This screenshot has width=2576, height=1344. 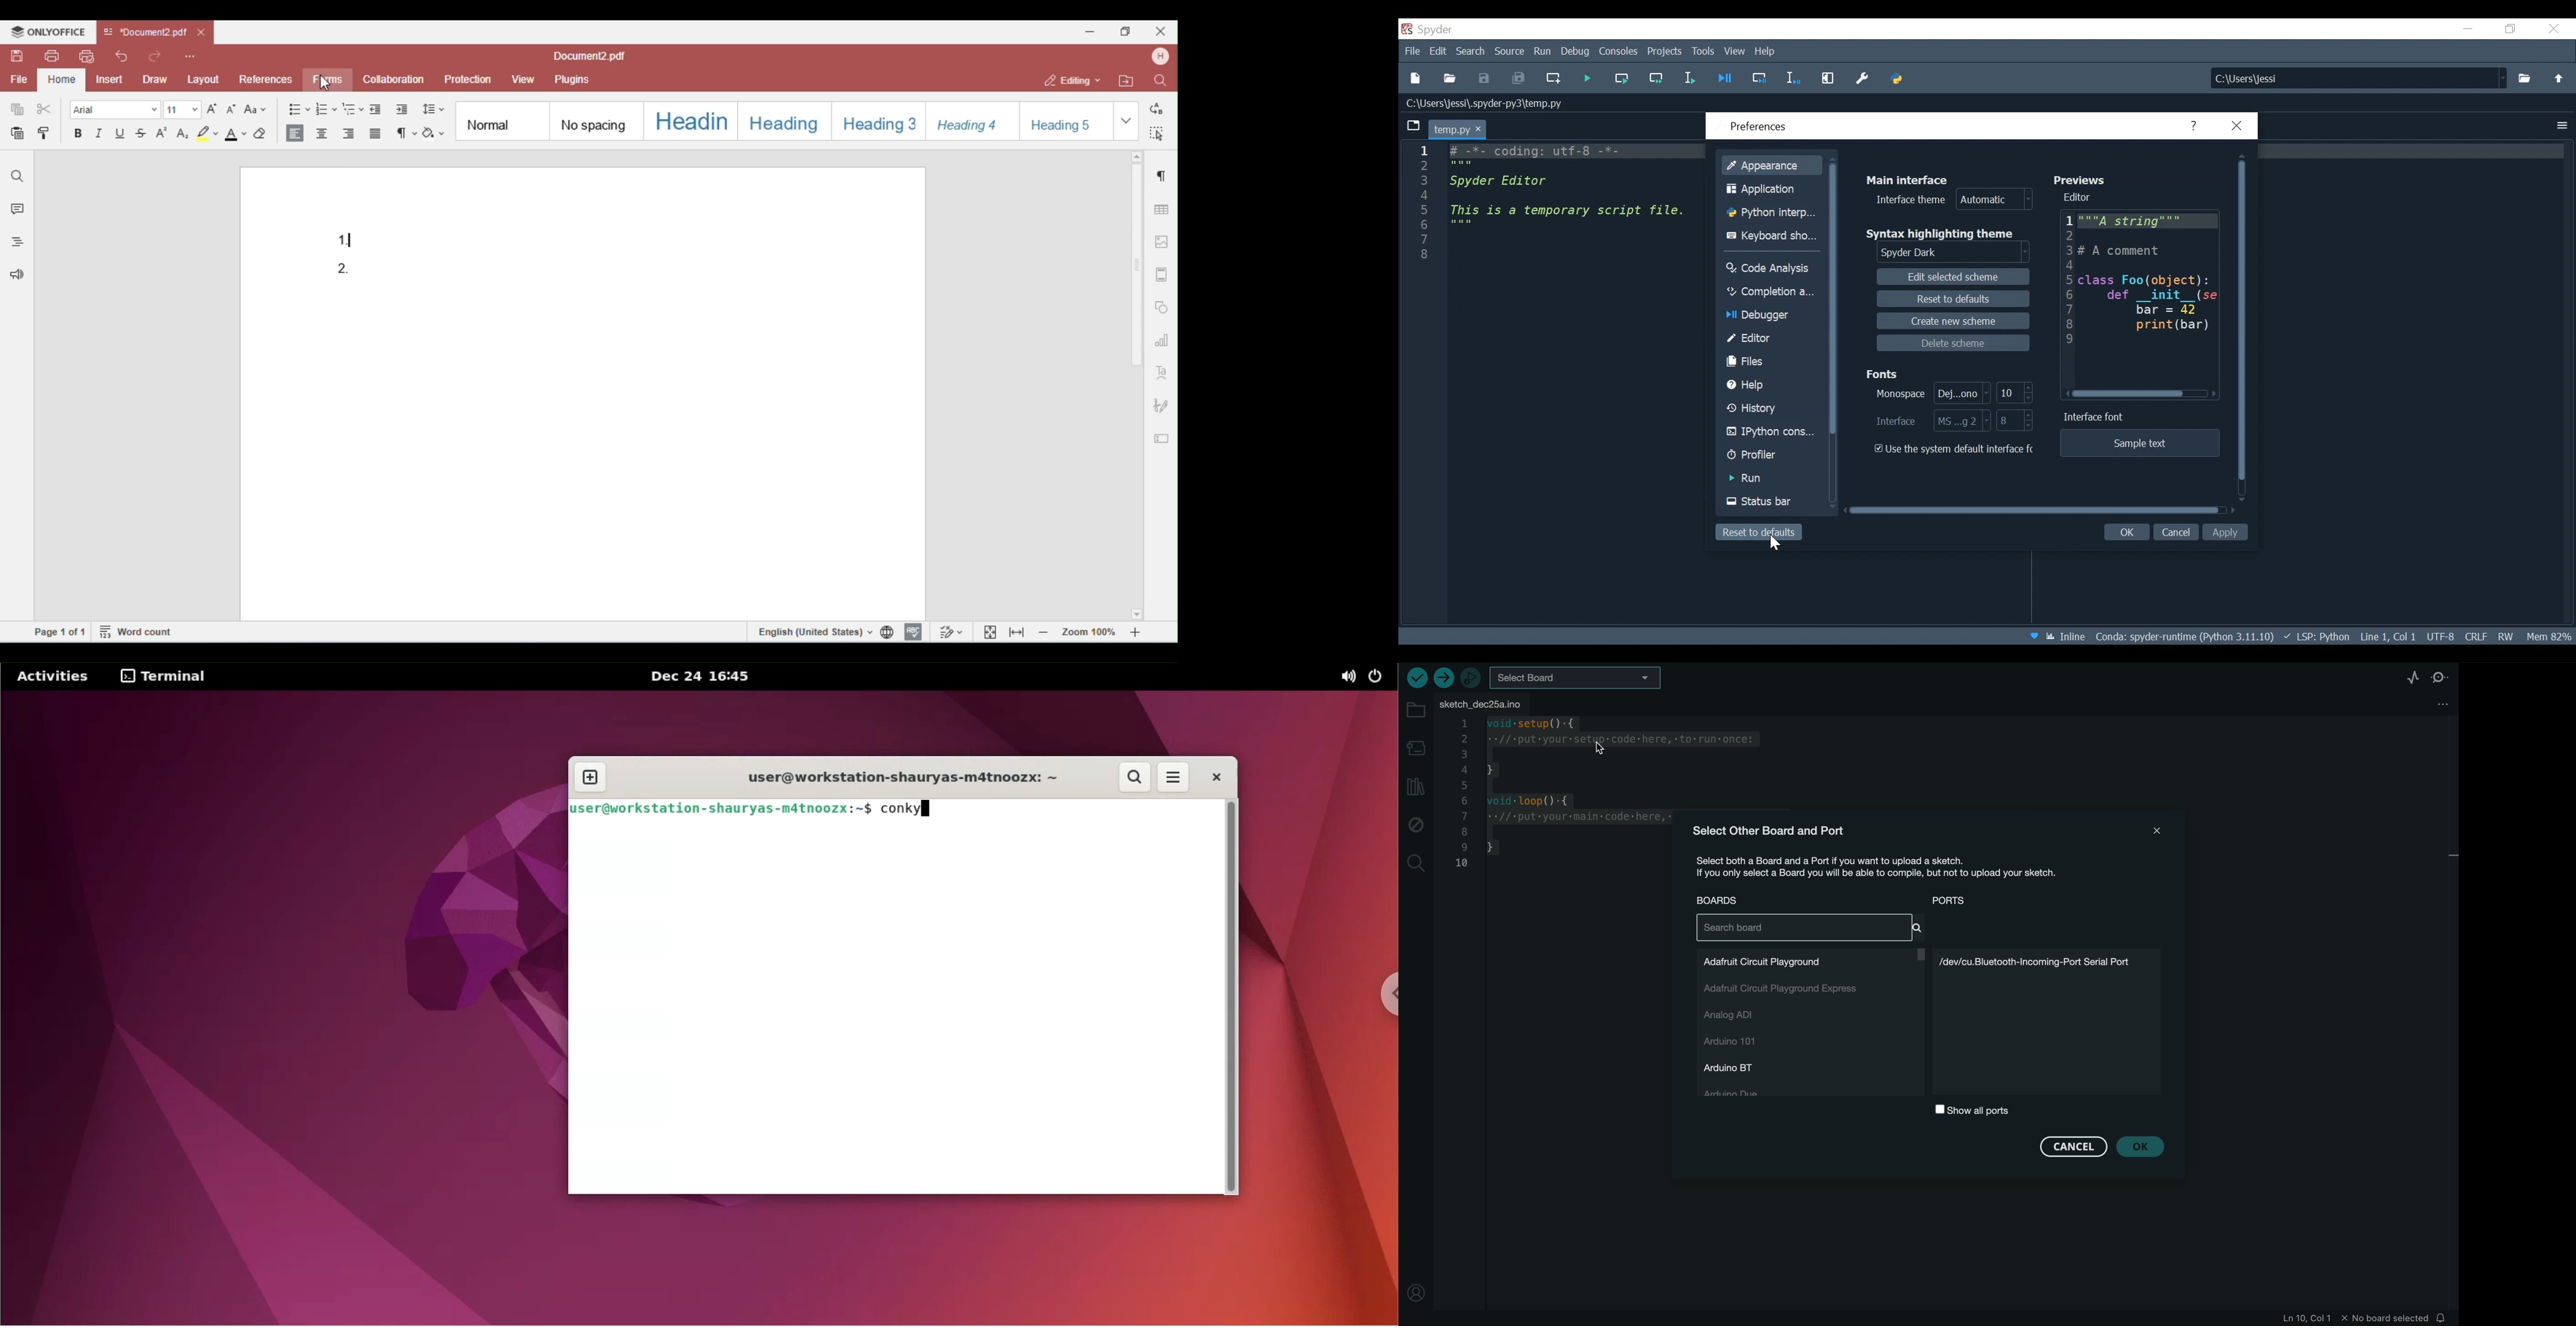 I want to click on Scroll left, so click(x=2068, y=393).